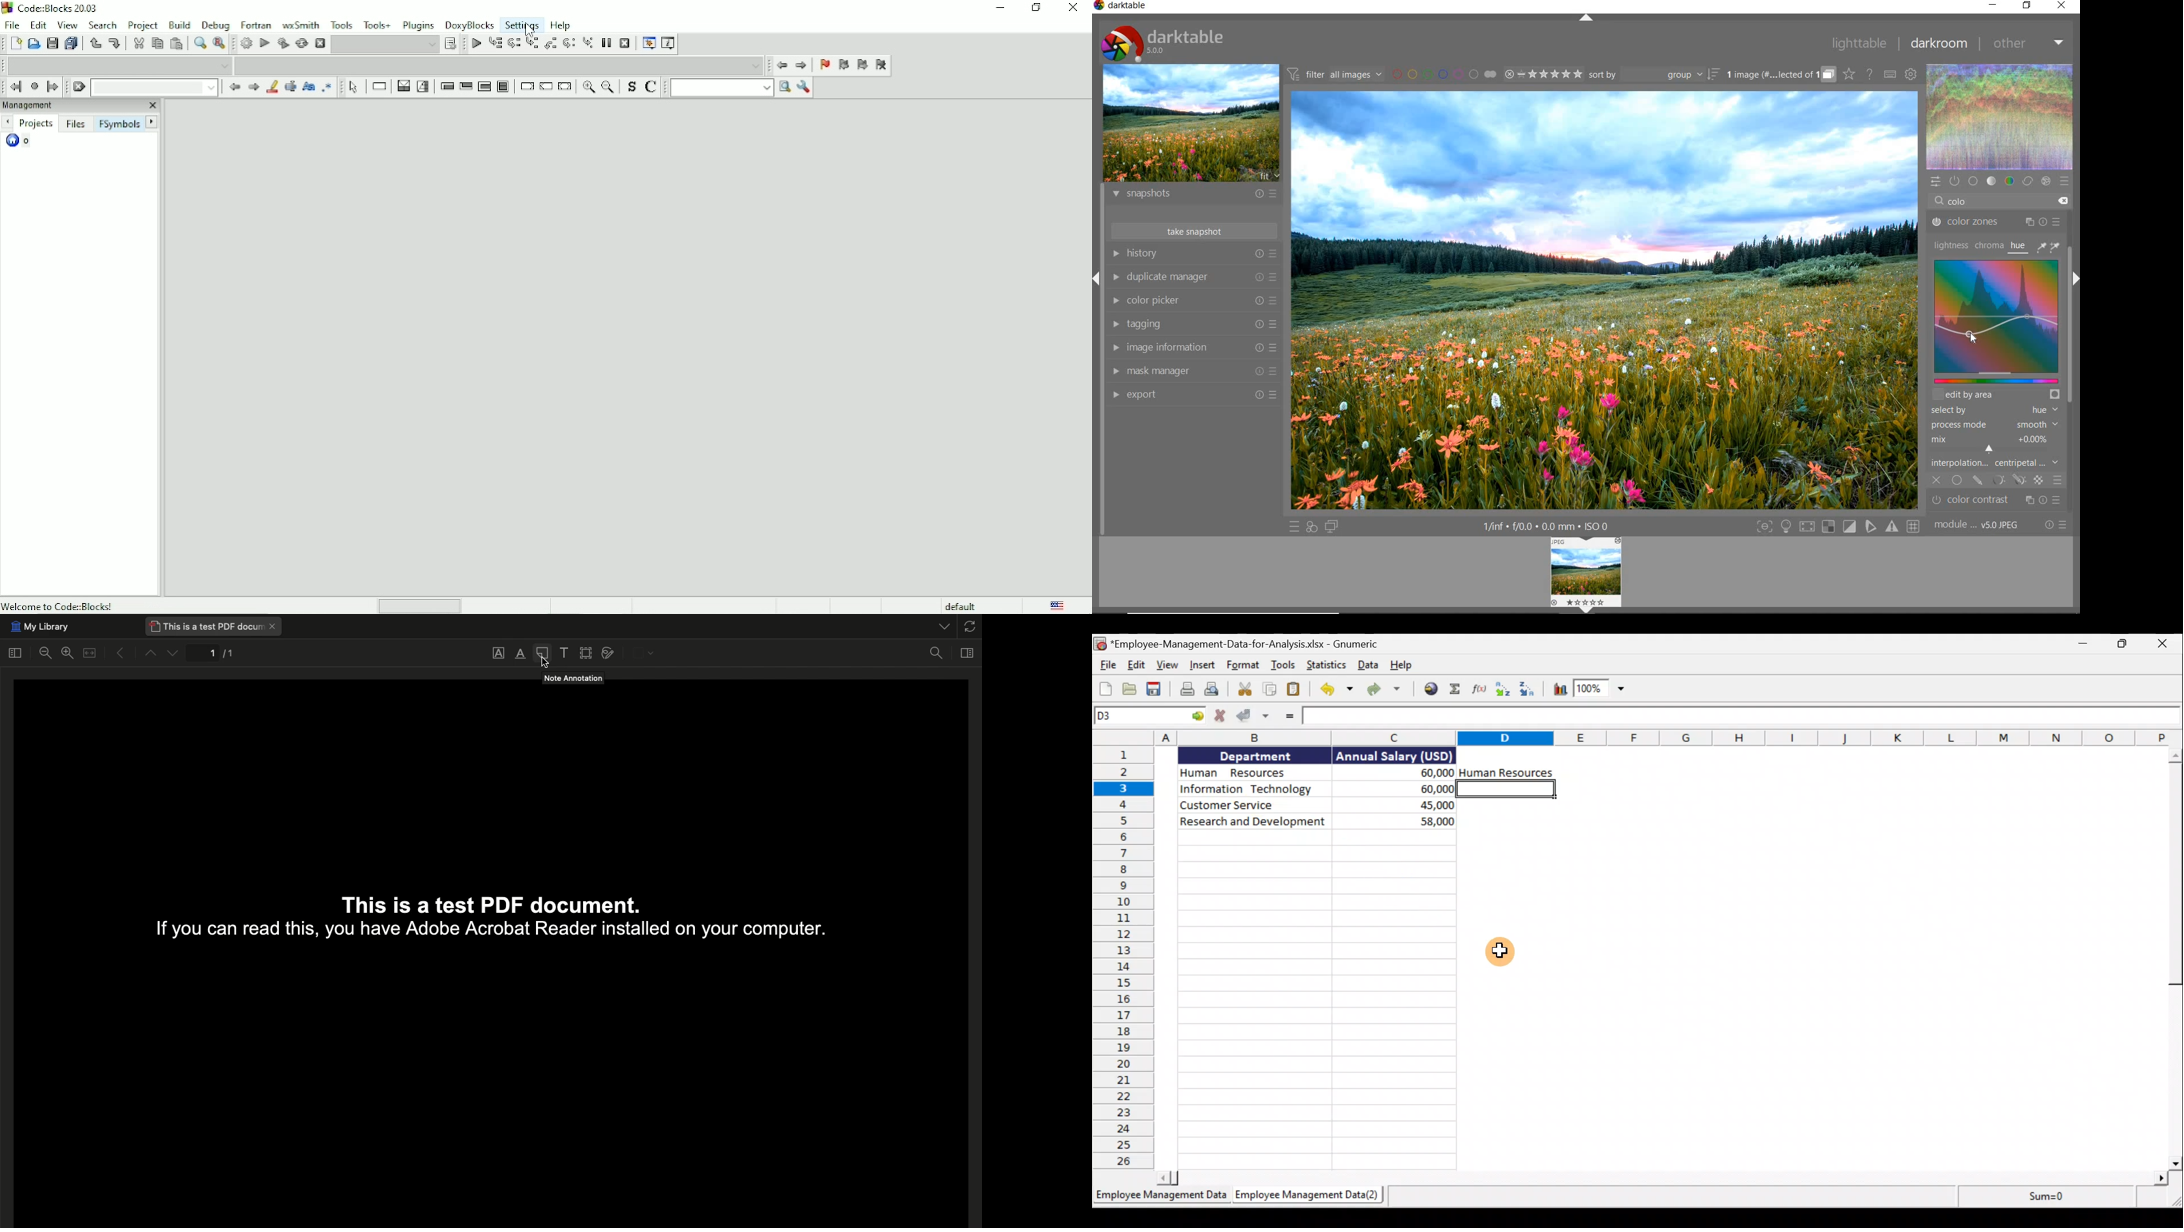 Image resolution: width=2184 pixels, height=1232 pixels. What do you see at coordinates (861, 65) in the screenshot?
I see `Next bookmark` at bounding box center [861, 65].